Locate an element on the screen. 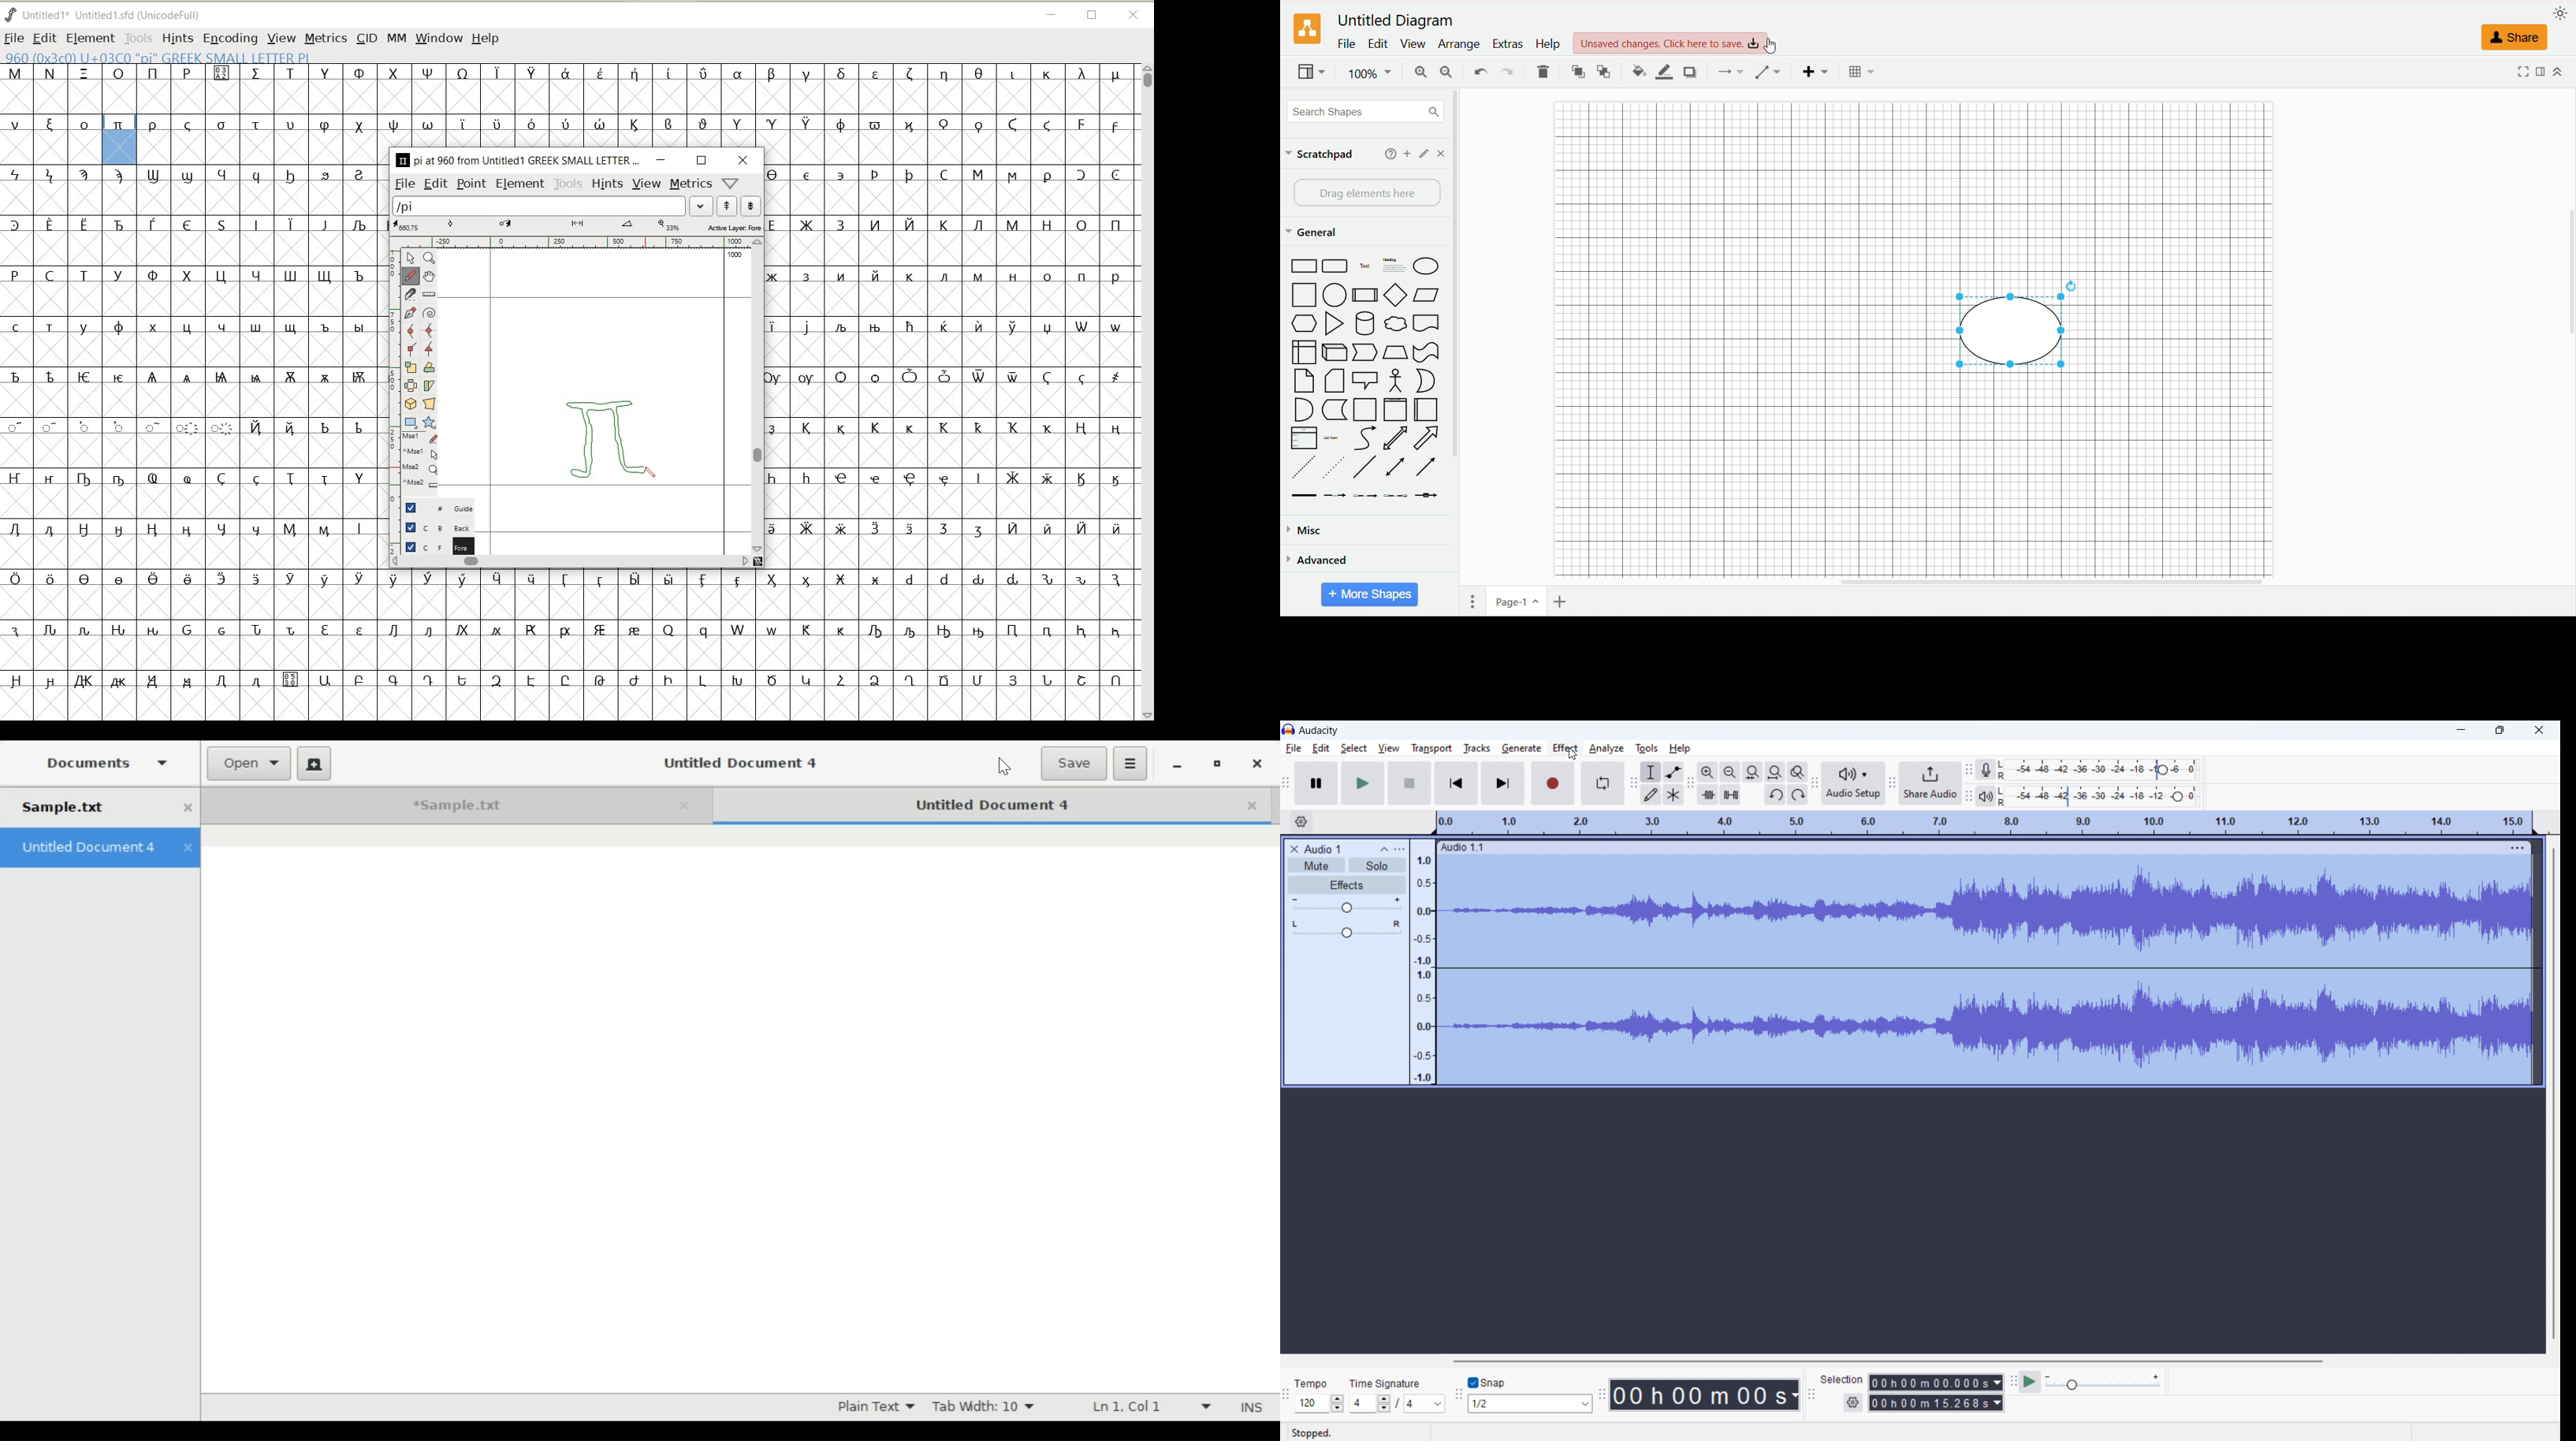 The height and width of the screenshot is (1456, 2576). time signature toolbar is located at coordinates (1287, 1397).